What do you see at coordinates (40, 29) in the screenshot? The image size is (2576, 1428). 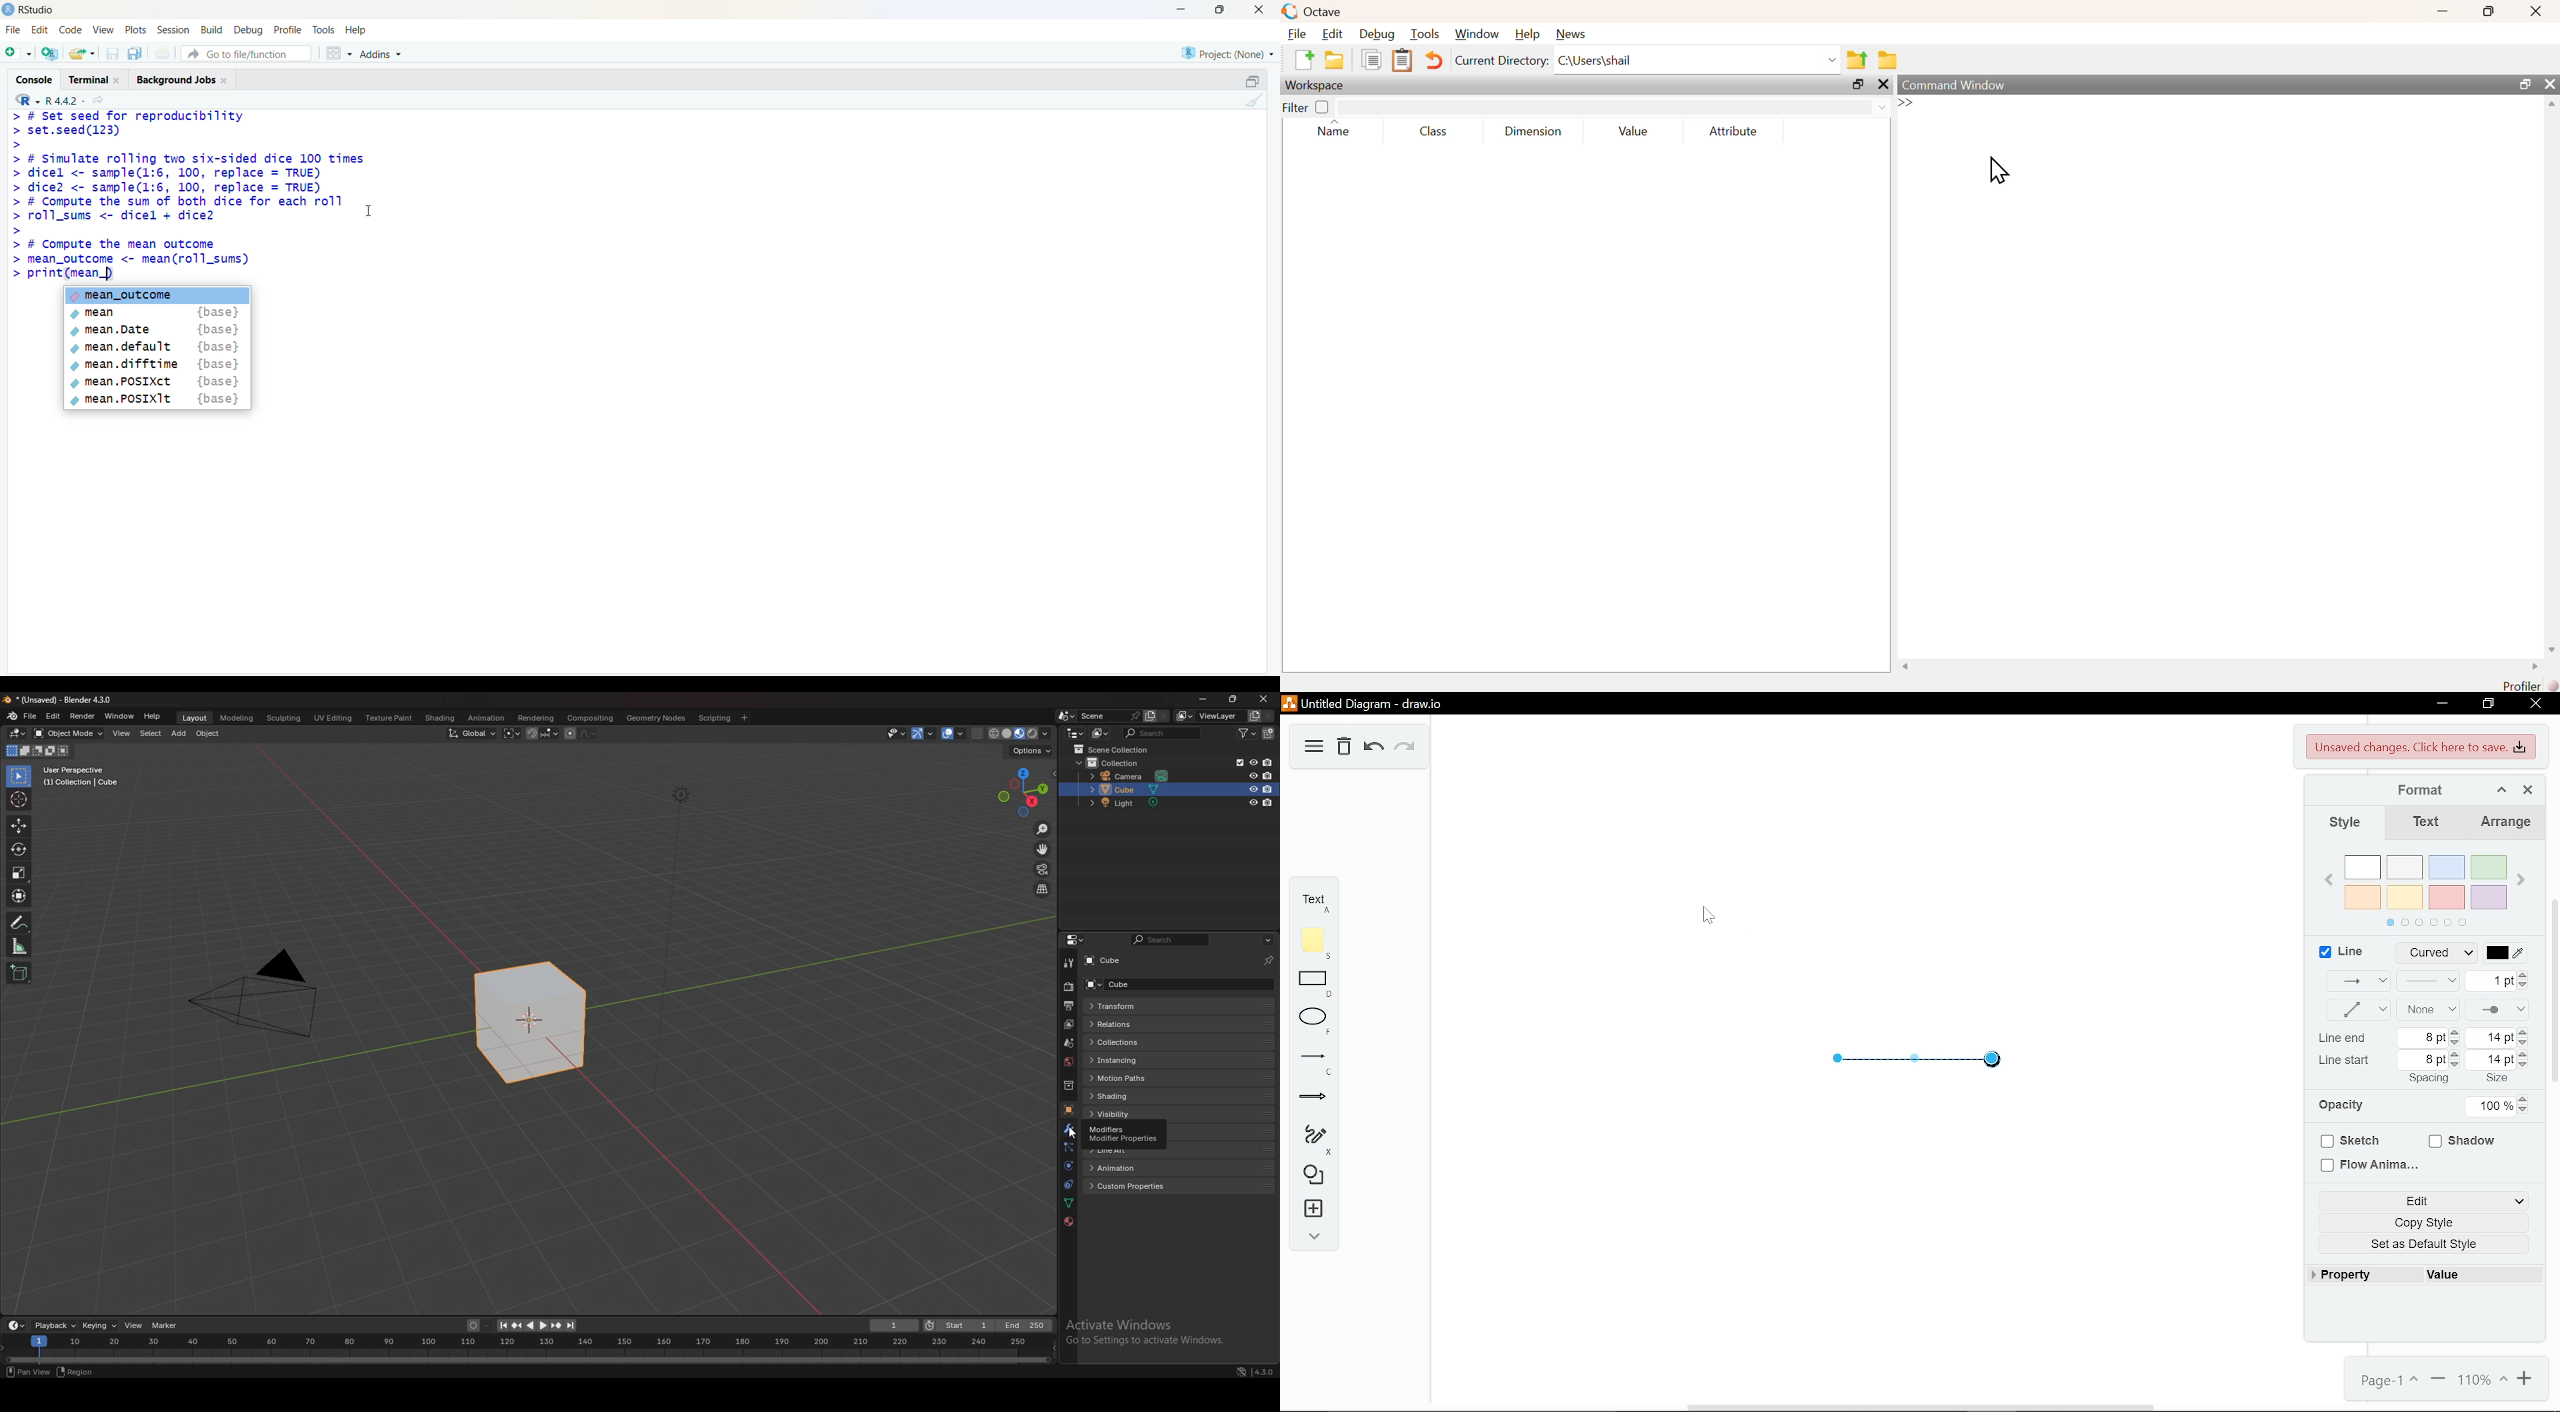 I see `edit` at bounding box center [40, 29].